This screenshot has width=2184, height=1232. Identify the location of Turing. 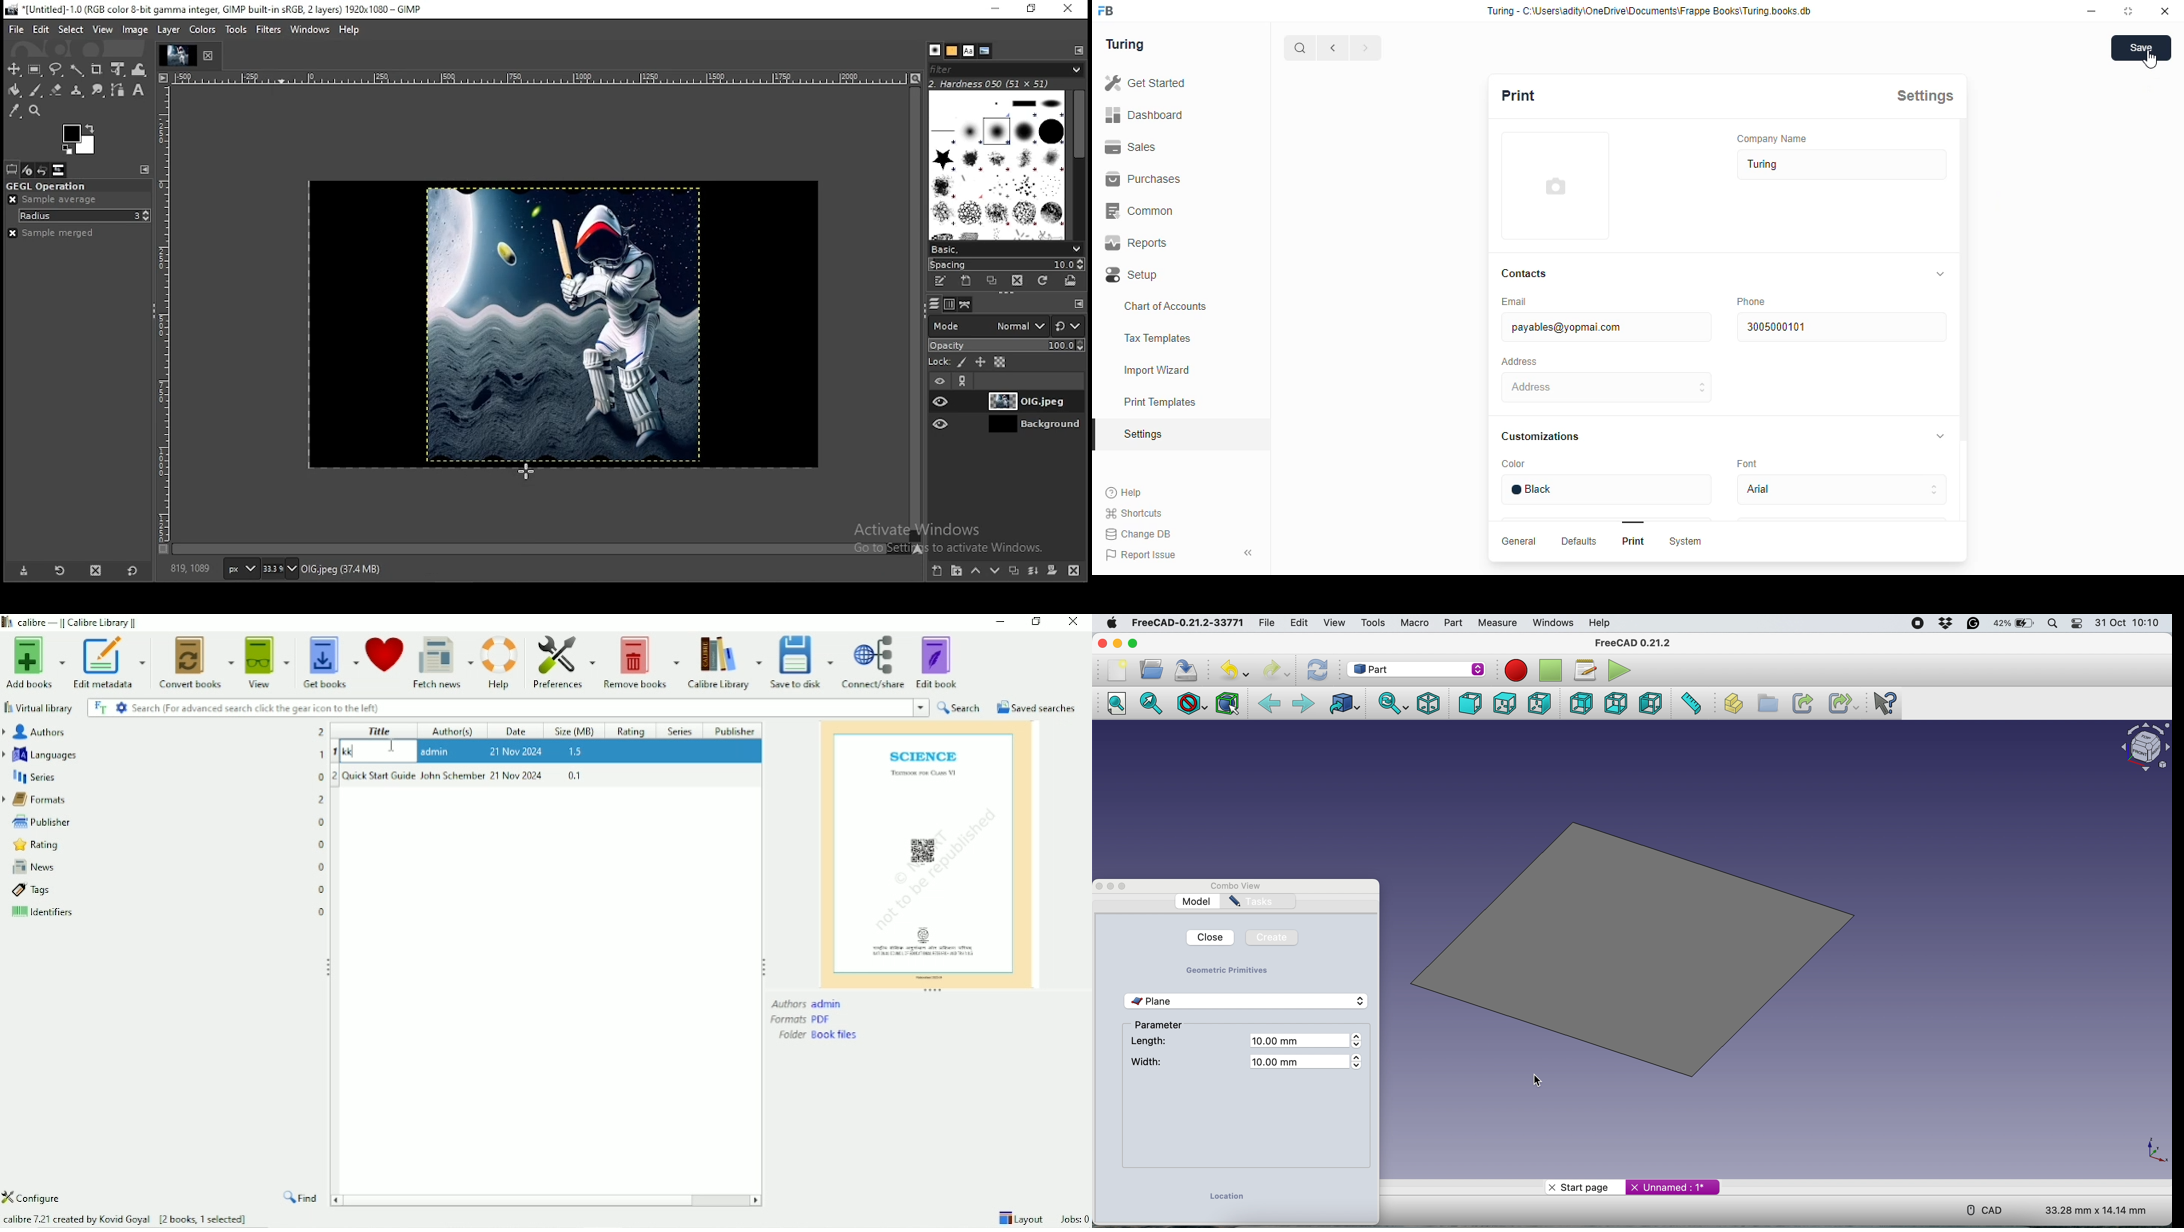
(1839, 166).